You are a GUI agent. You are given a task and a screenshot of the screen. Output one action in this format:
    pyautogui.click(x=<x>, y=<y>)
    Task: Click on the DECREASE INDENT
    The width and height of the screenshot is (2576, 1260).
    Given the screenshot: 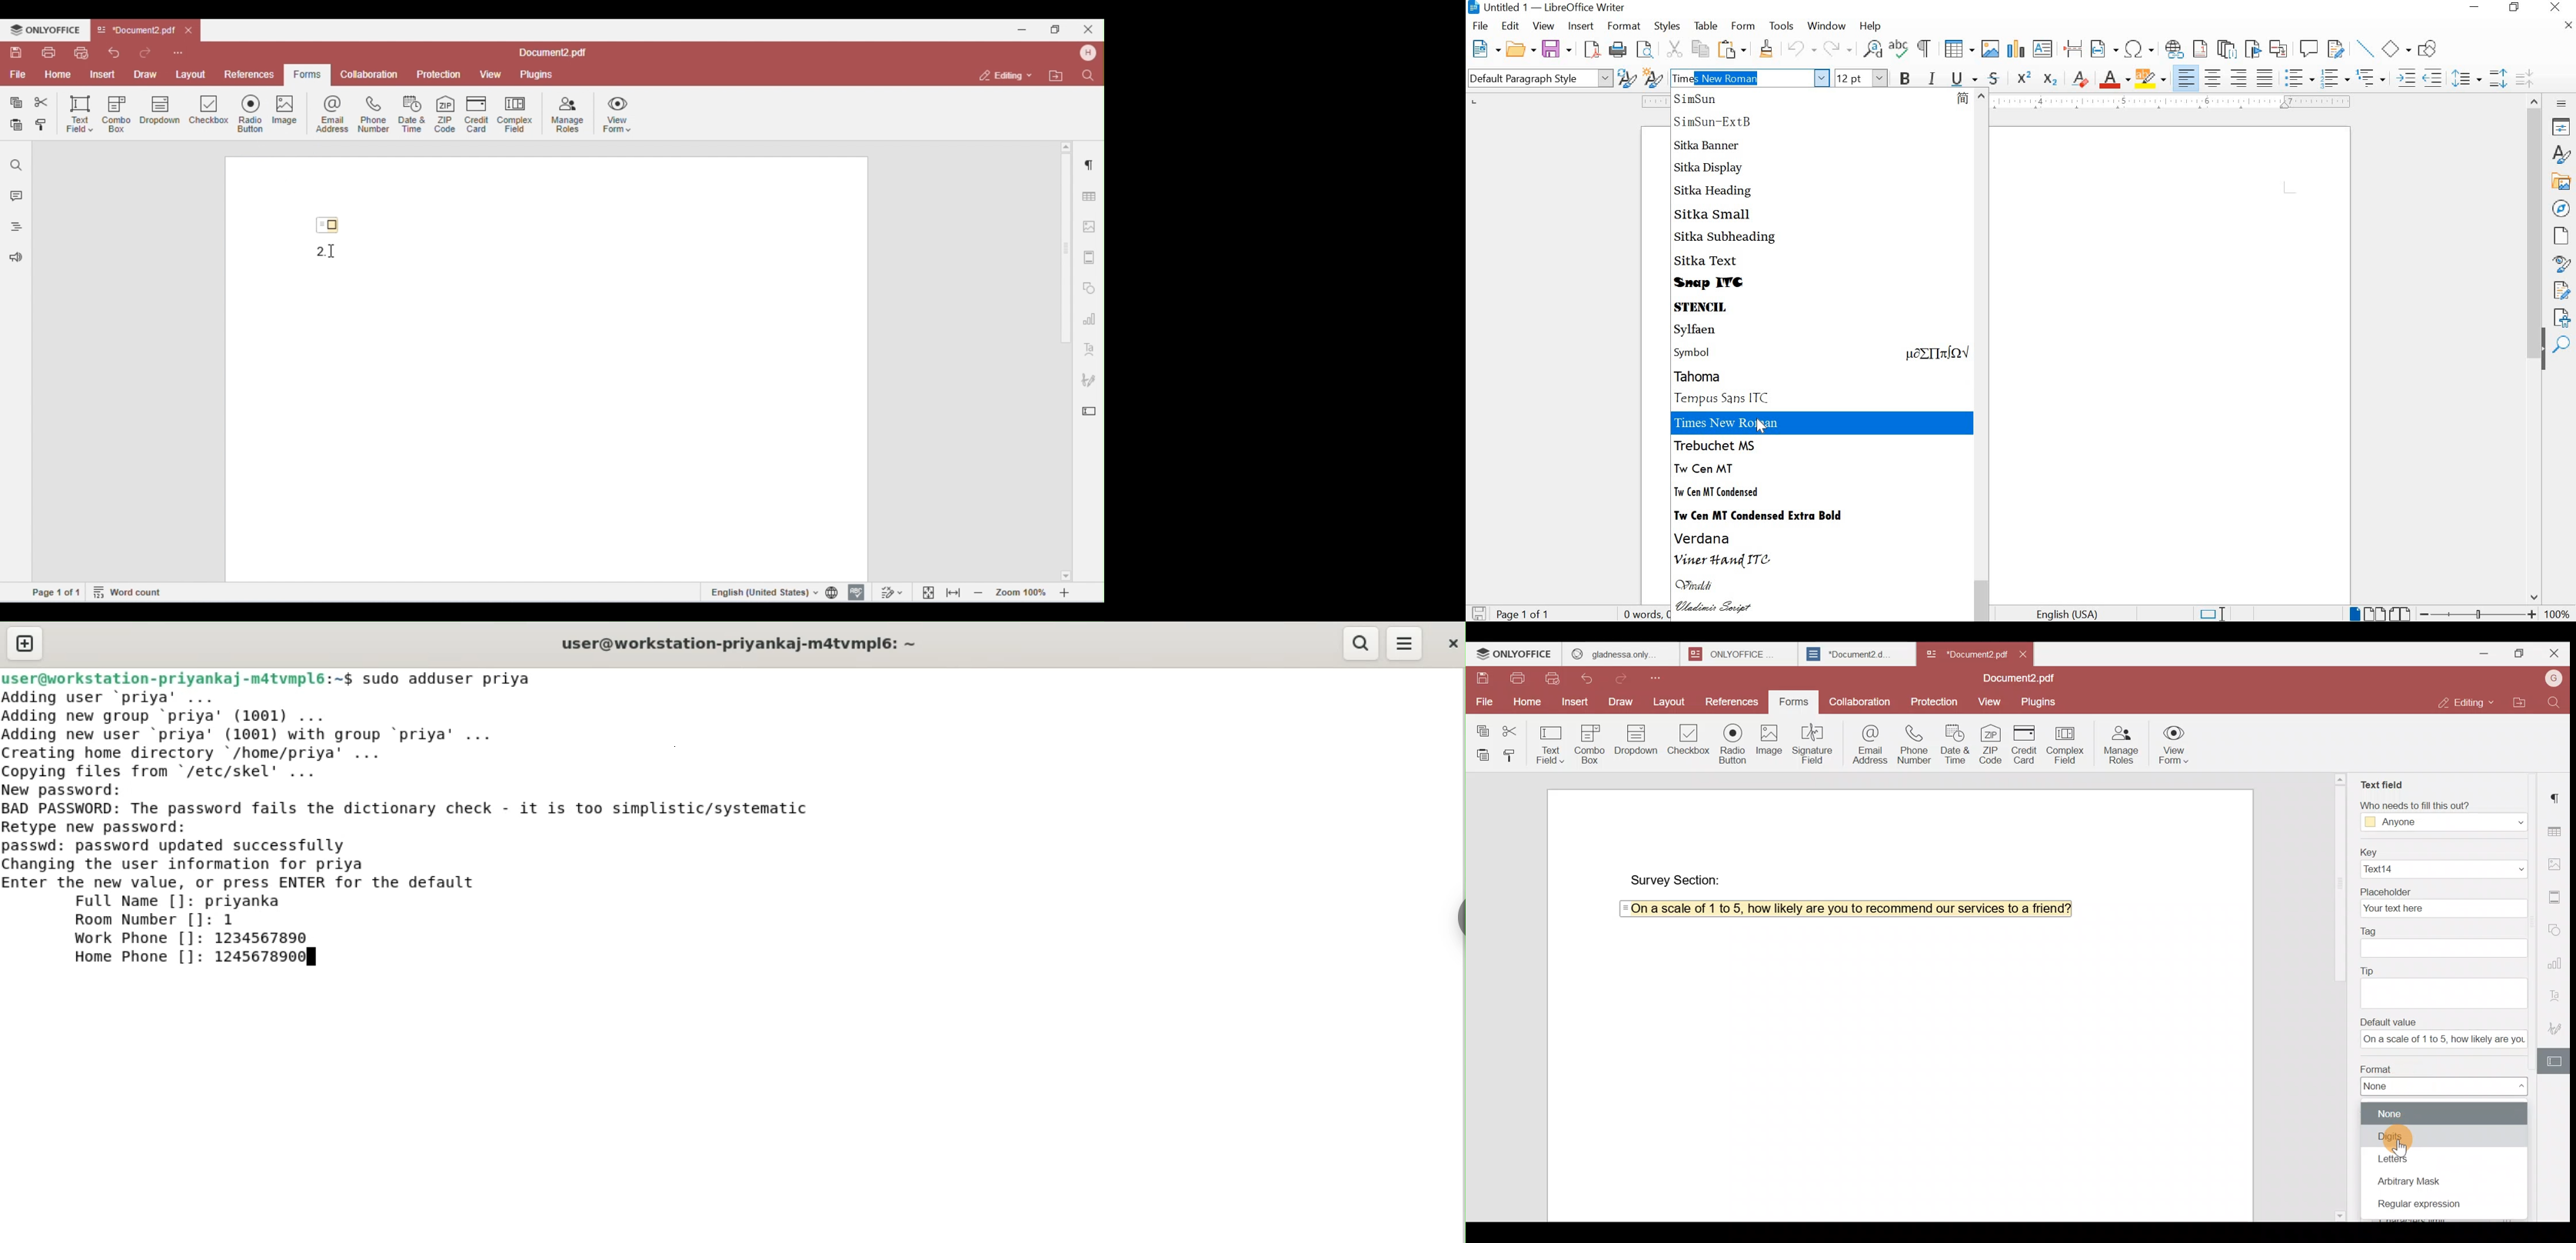 What is the action you would take?
    pyautogui.click(x=2433, y=77)
    